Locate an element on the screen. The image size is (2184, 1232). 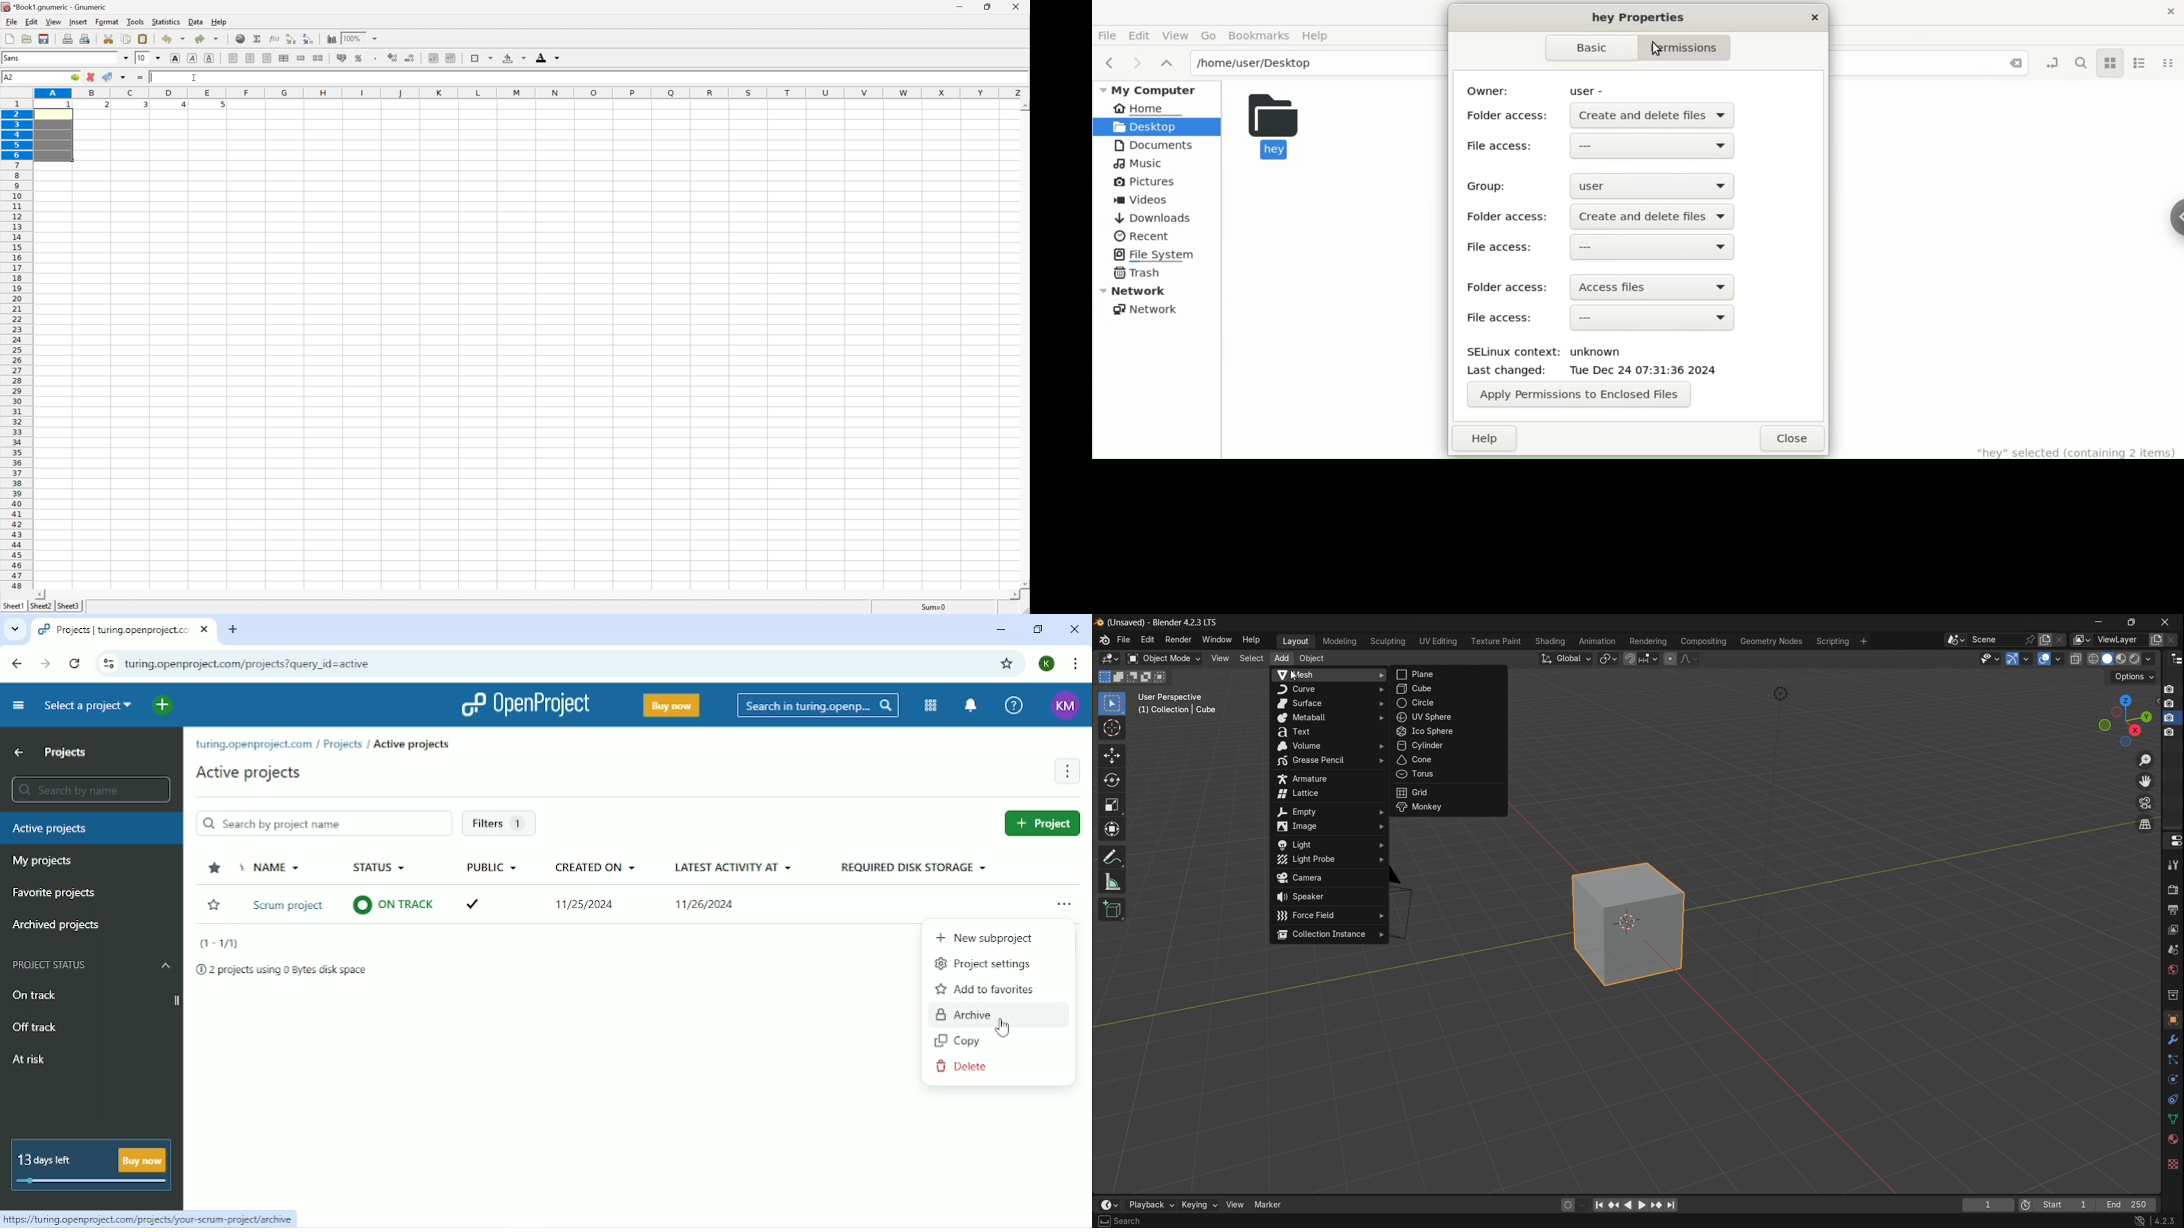
scroll up is located at coordinates (1024, 107).